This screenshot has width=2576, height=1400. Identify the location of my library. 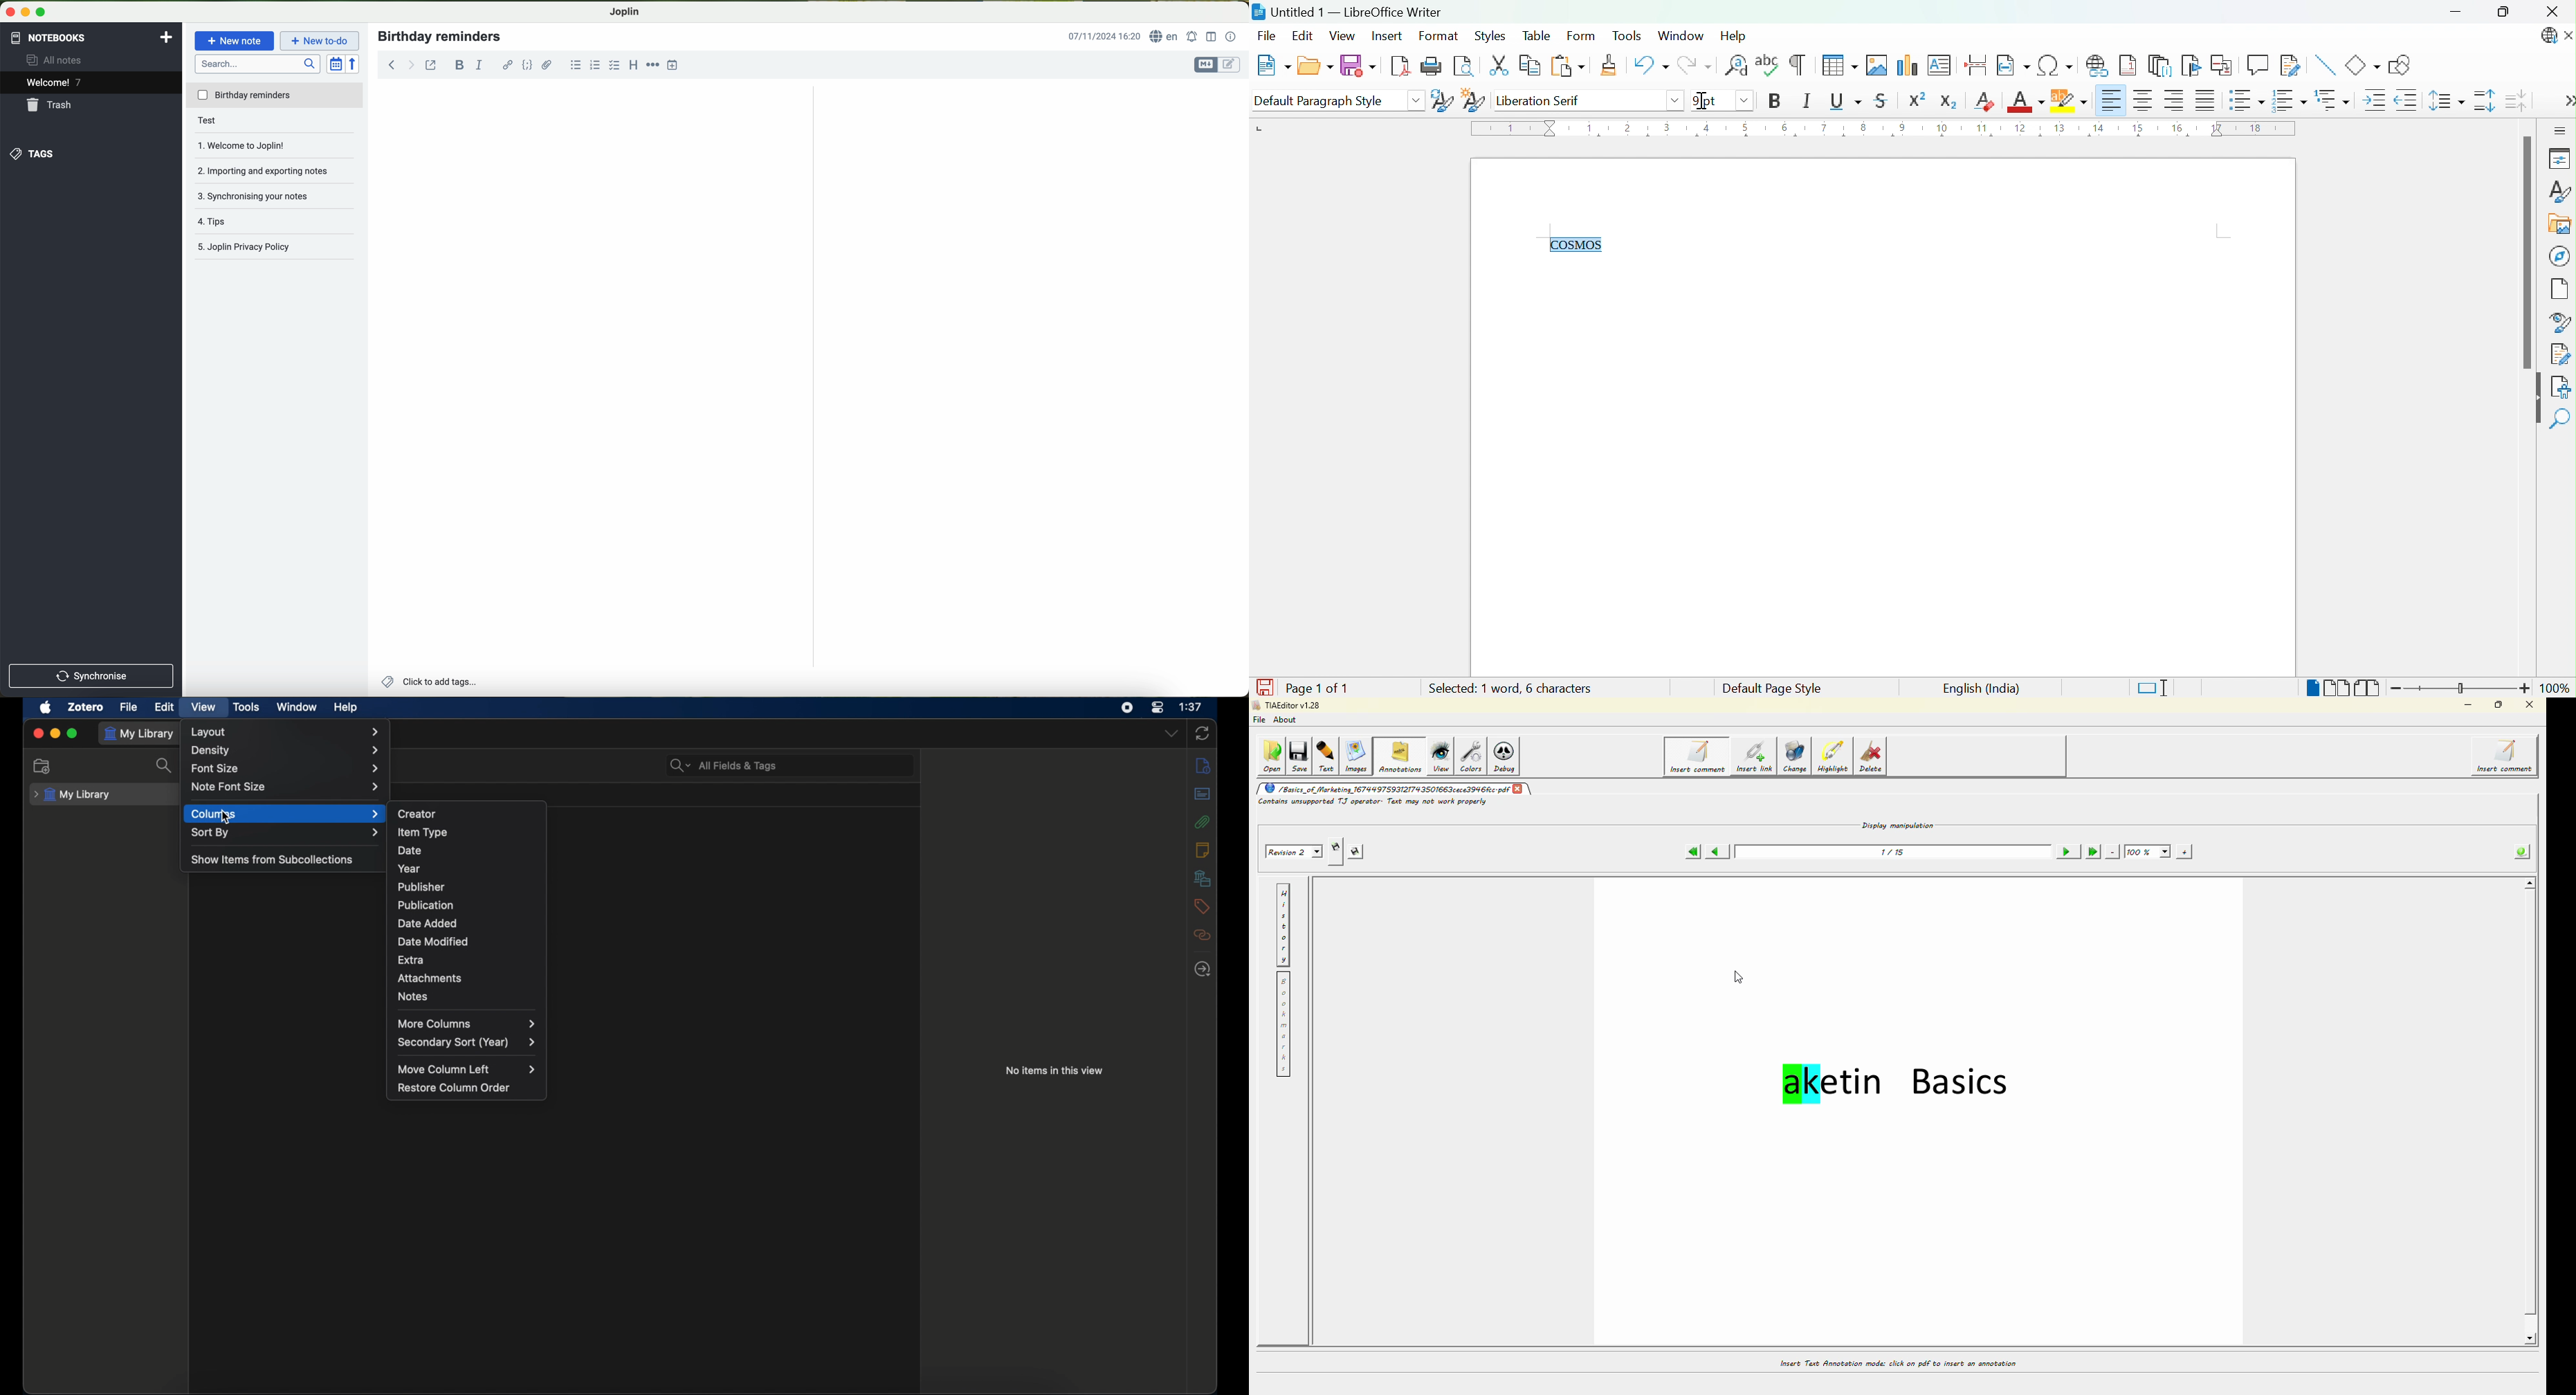
(72, 795).